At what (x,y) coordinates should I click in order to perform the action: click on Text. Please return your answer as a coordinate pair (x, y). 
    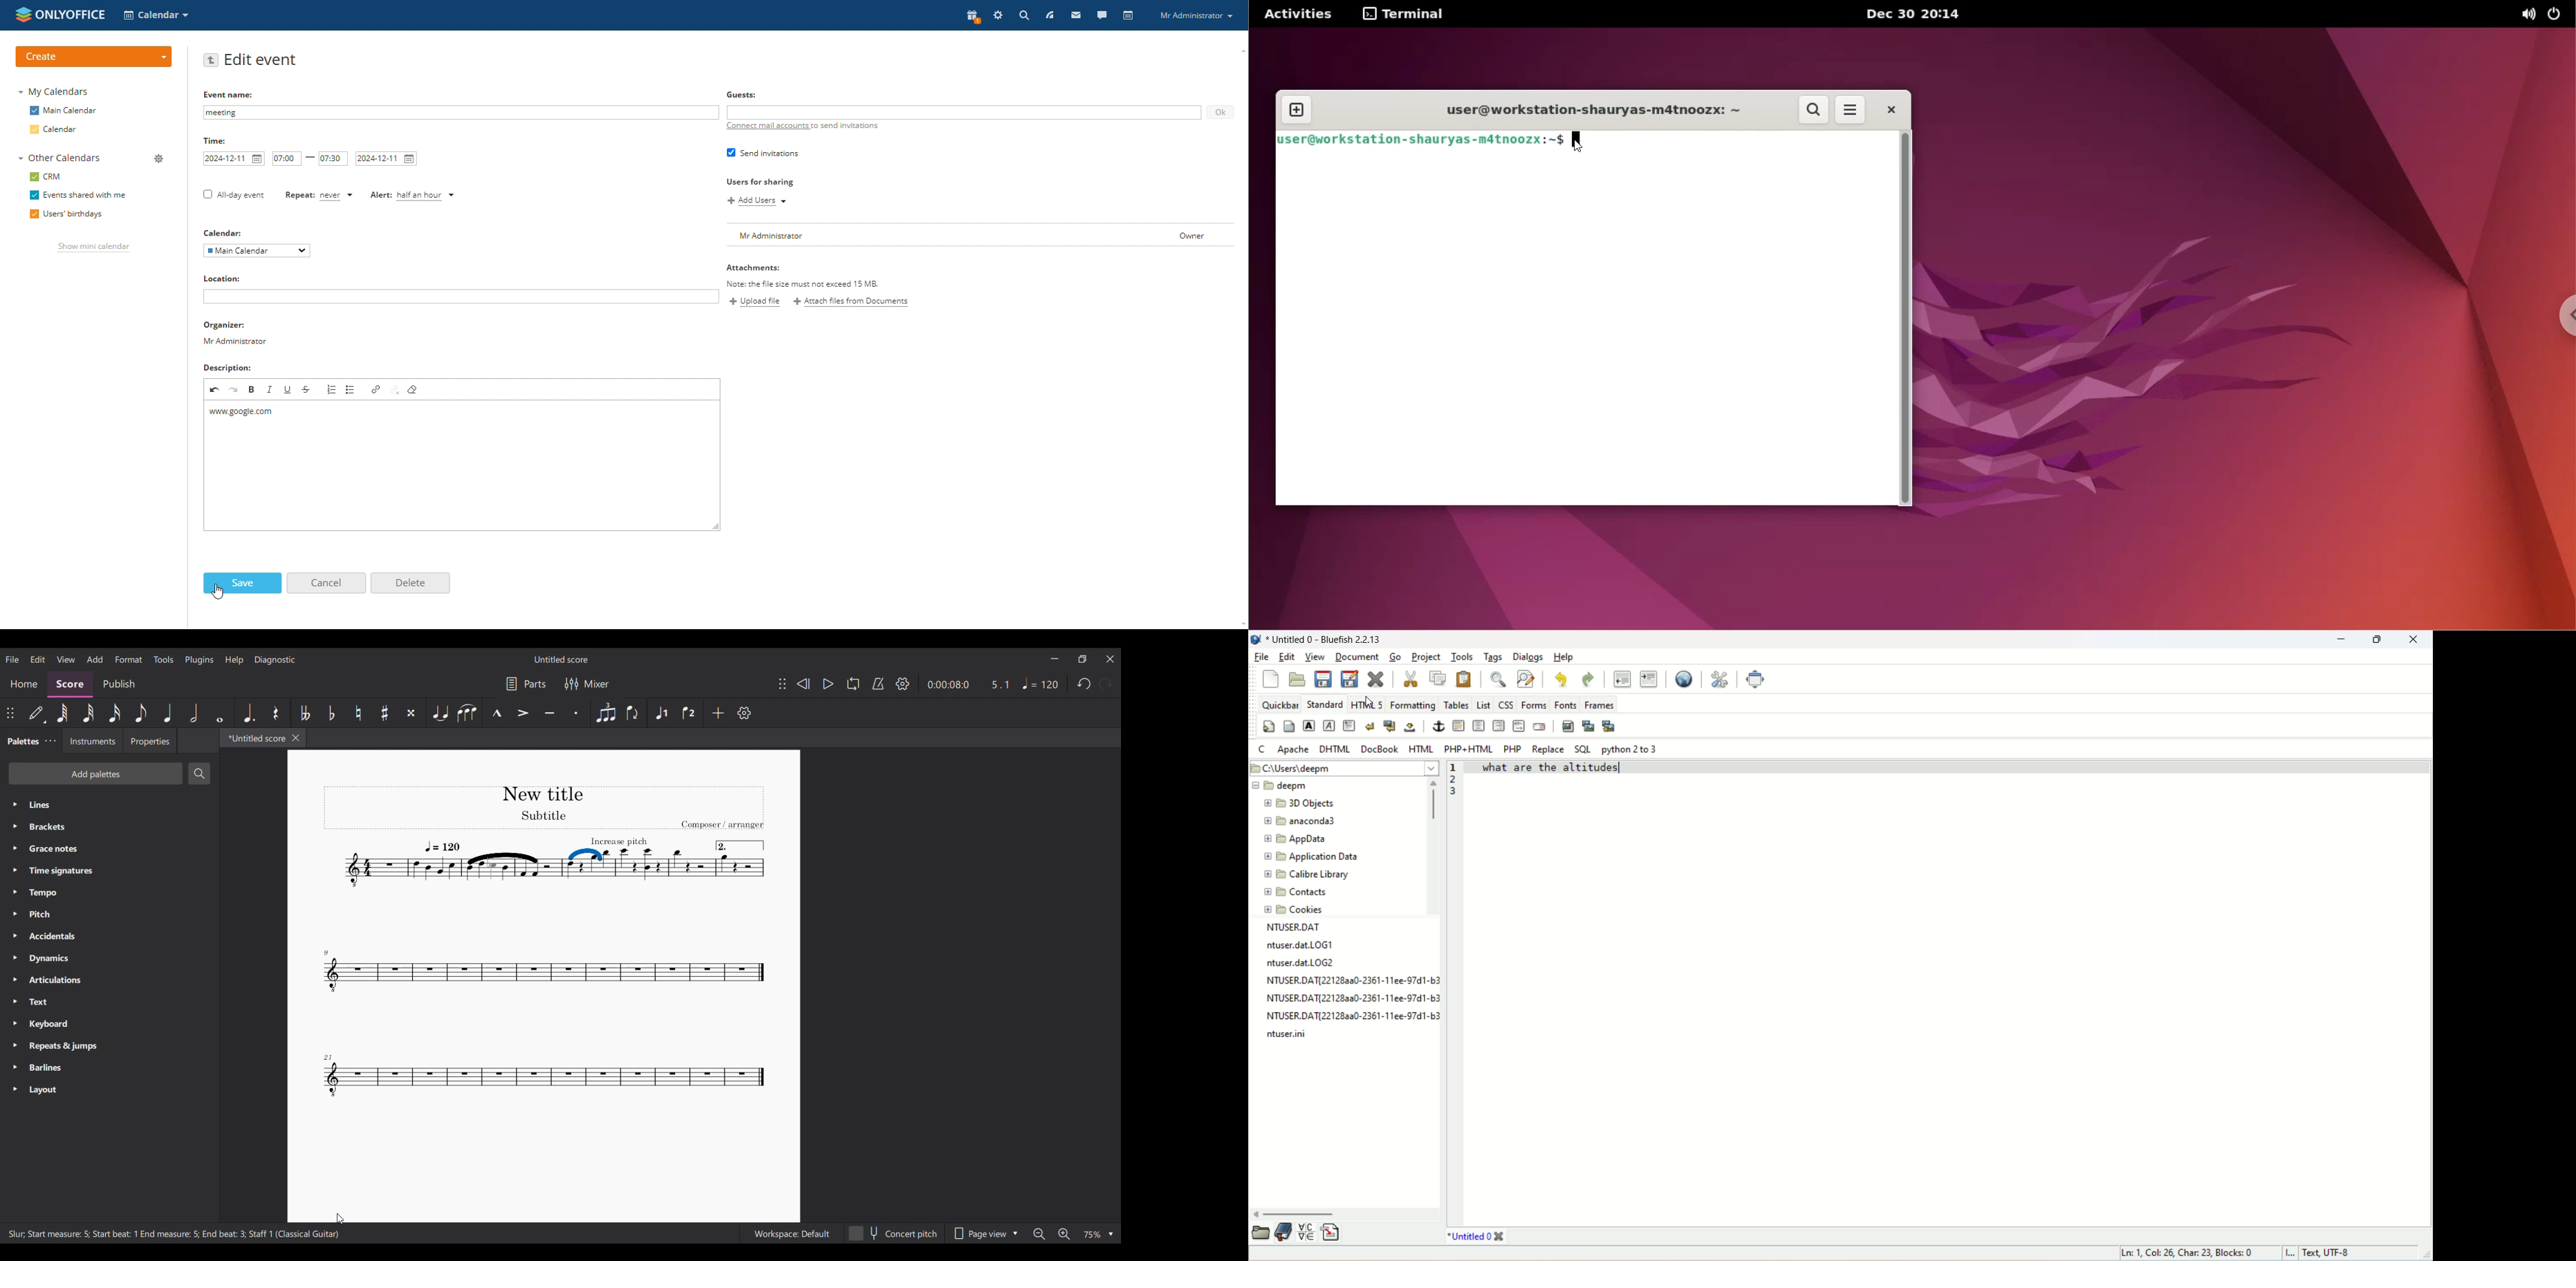
    Looking at the image, I should click on (109, 1002).